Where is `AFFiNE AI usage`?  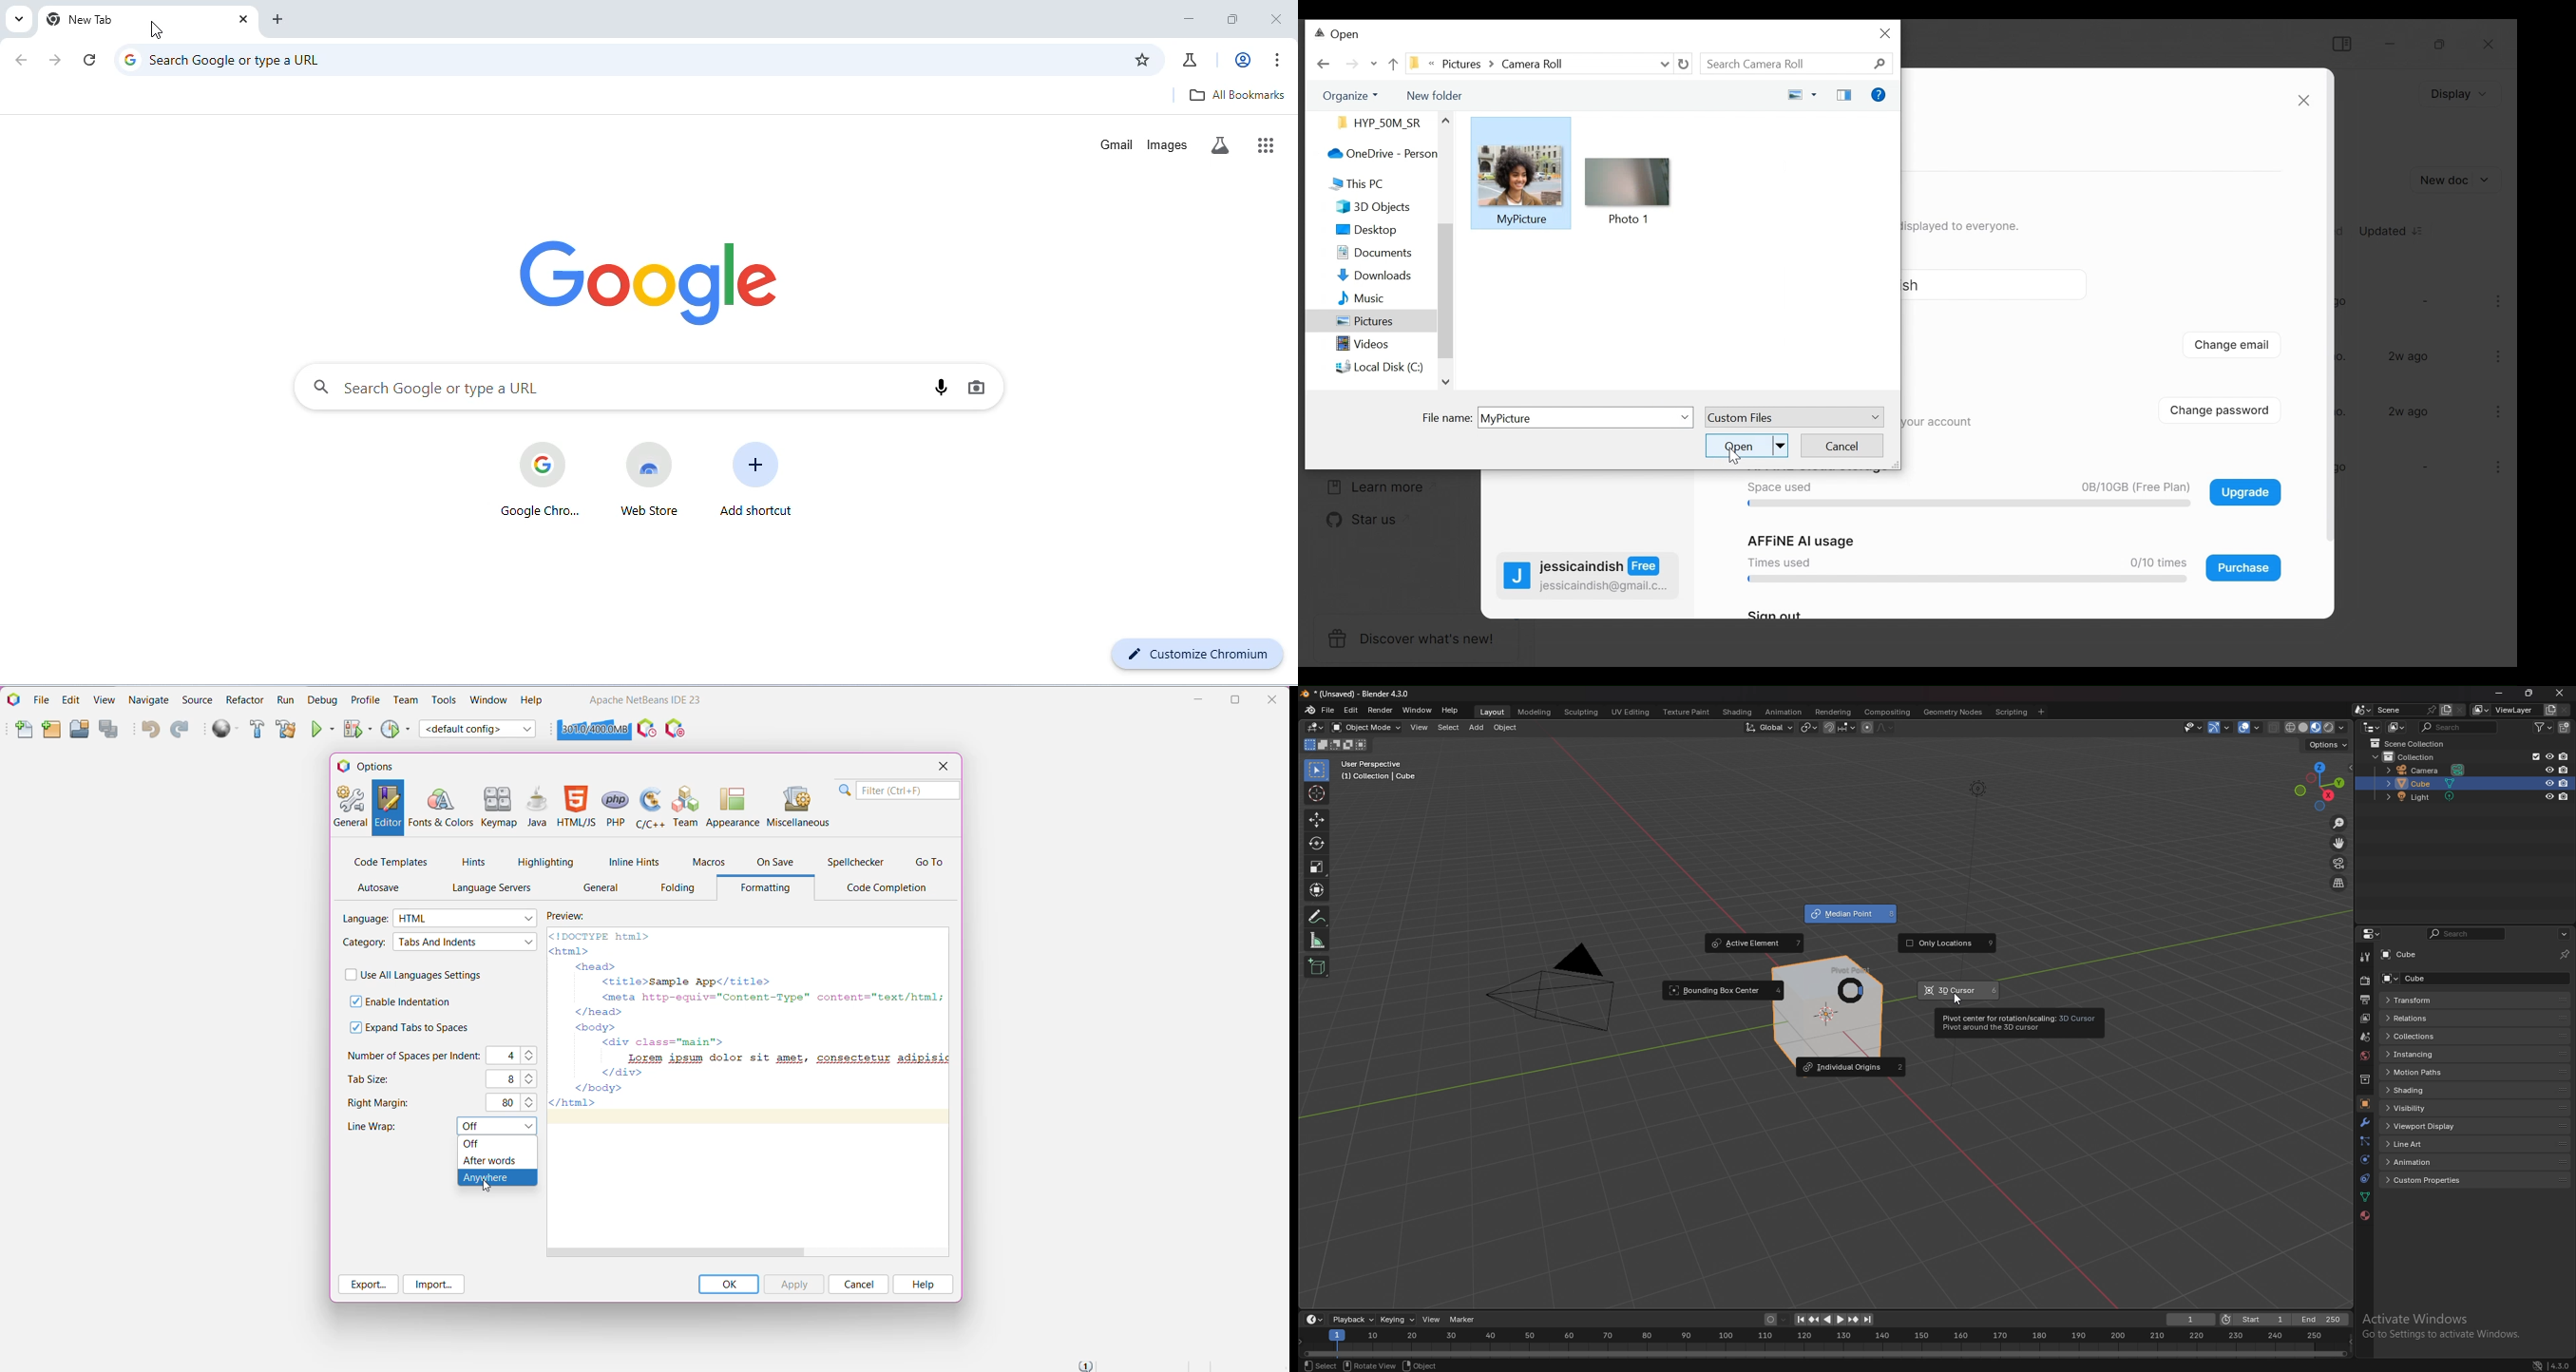
AFFiNE AI usage is located at coordinates (1803, 541).